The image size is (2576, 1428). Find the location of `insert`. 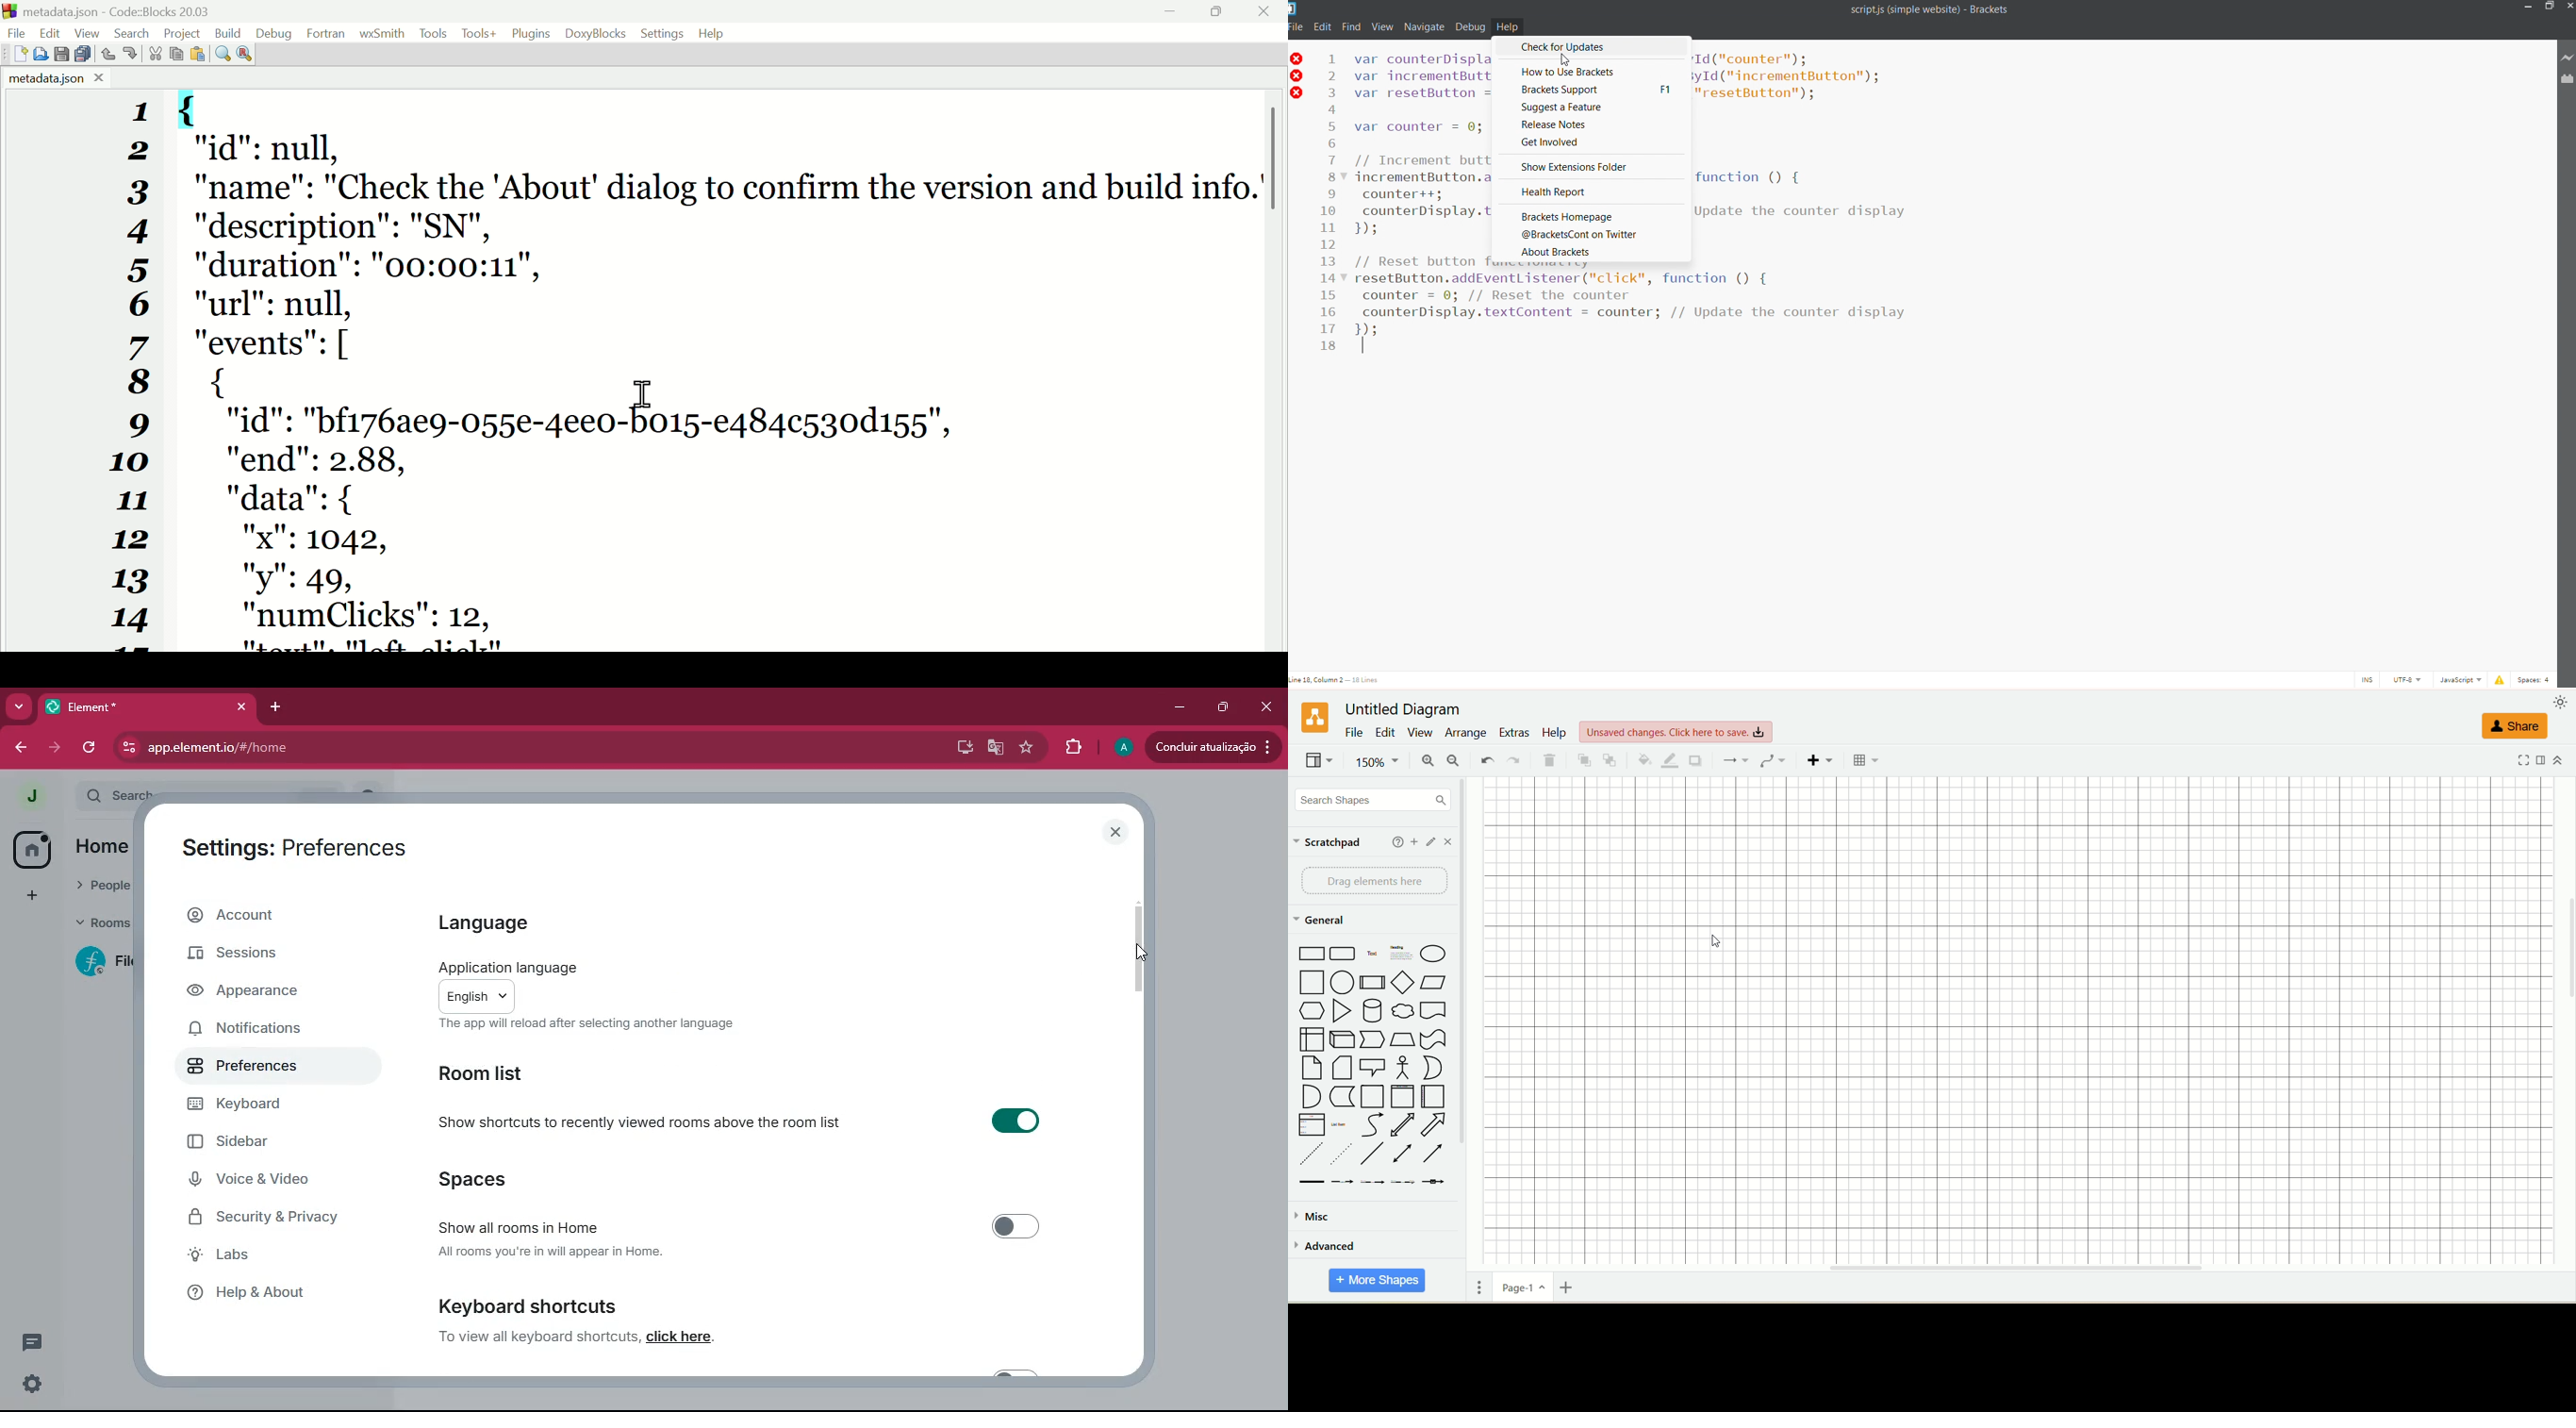

insert is located at coordinates (1822, 760).